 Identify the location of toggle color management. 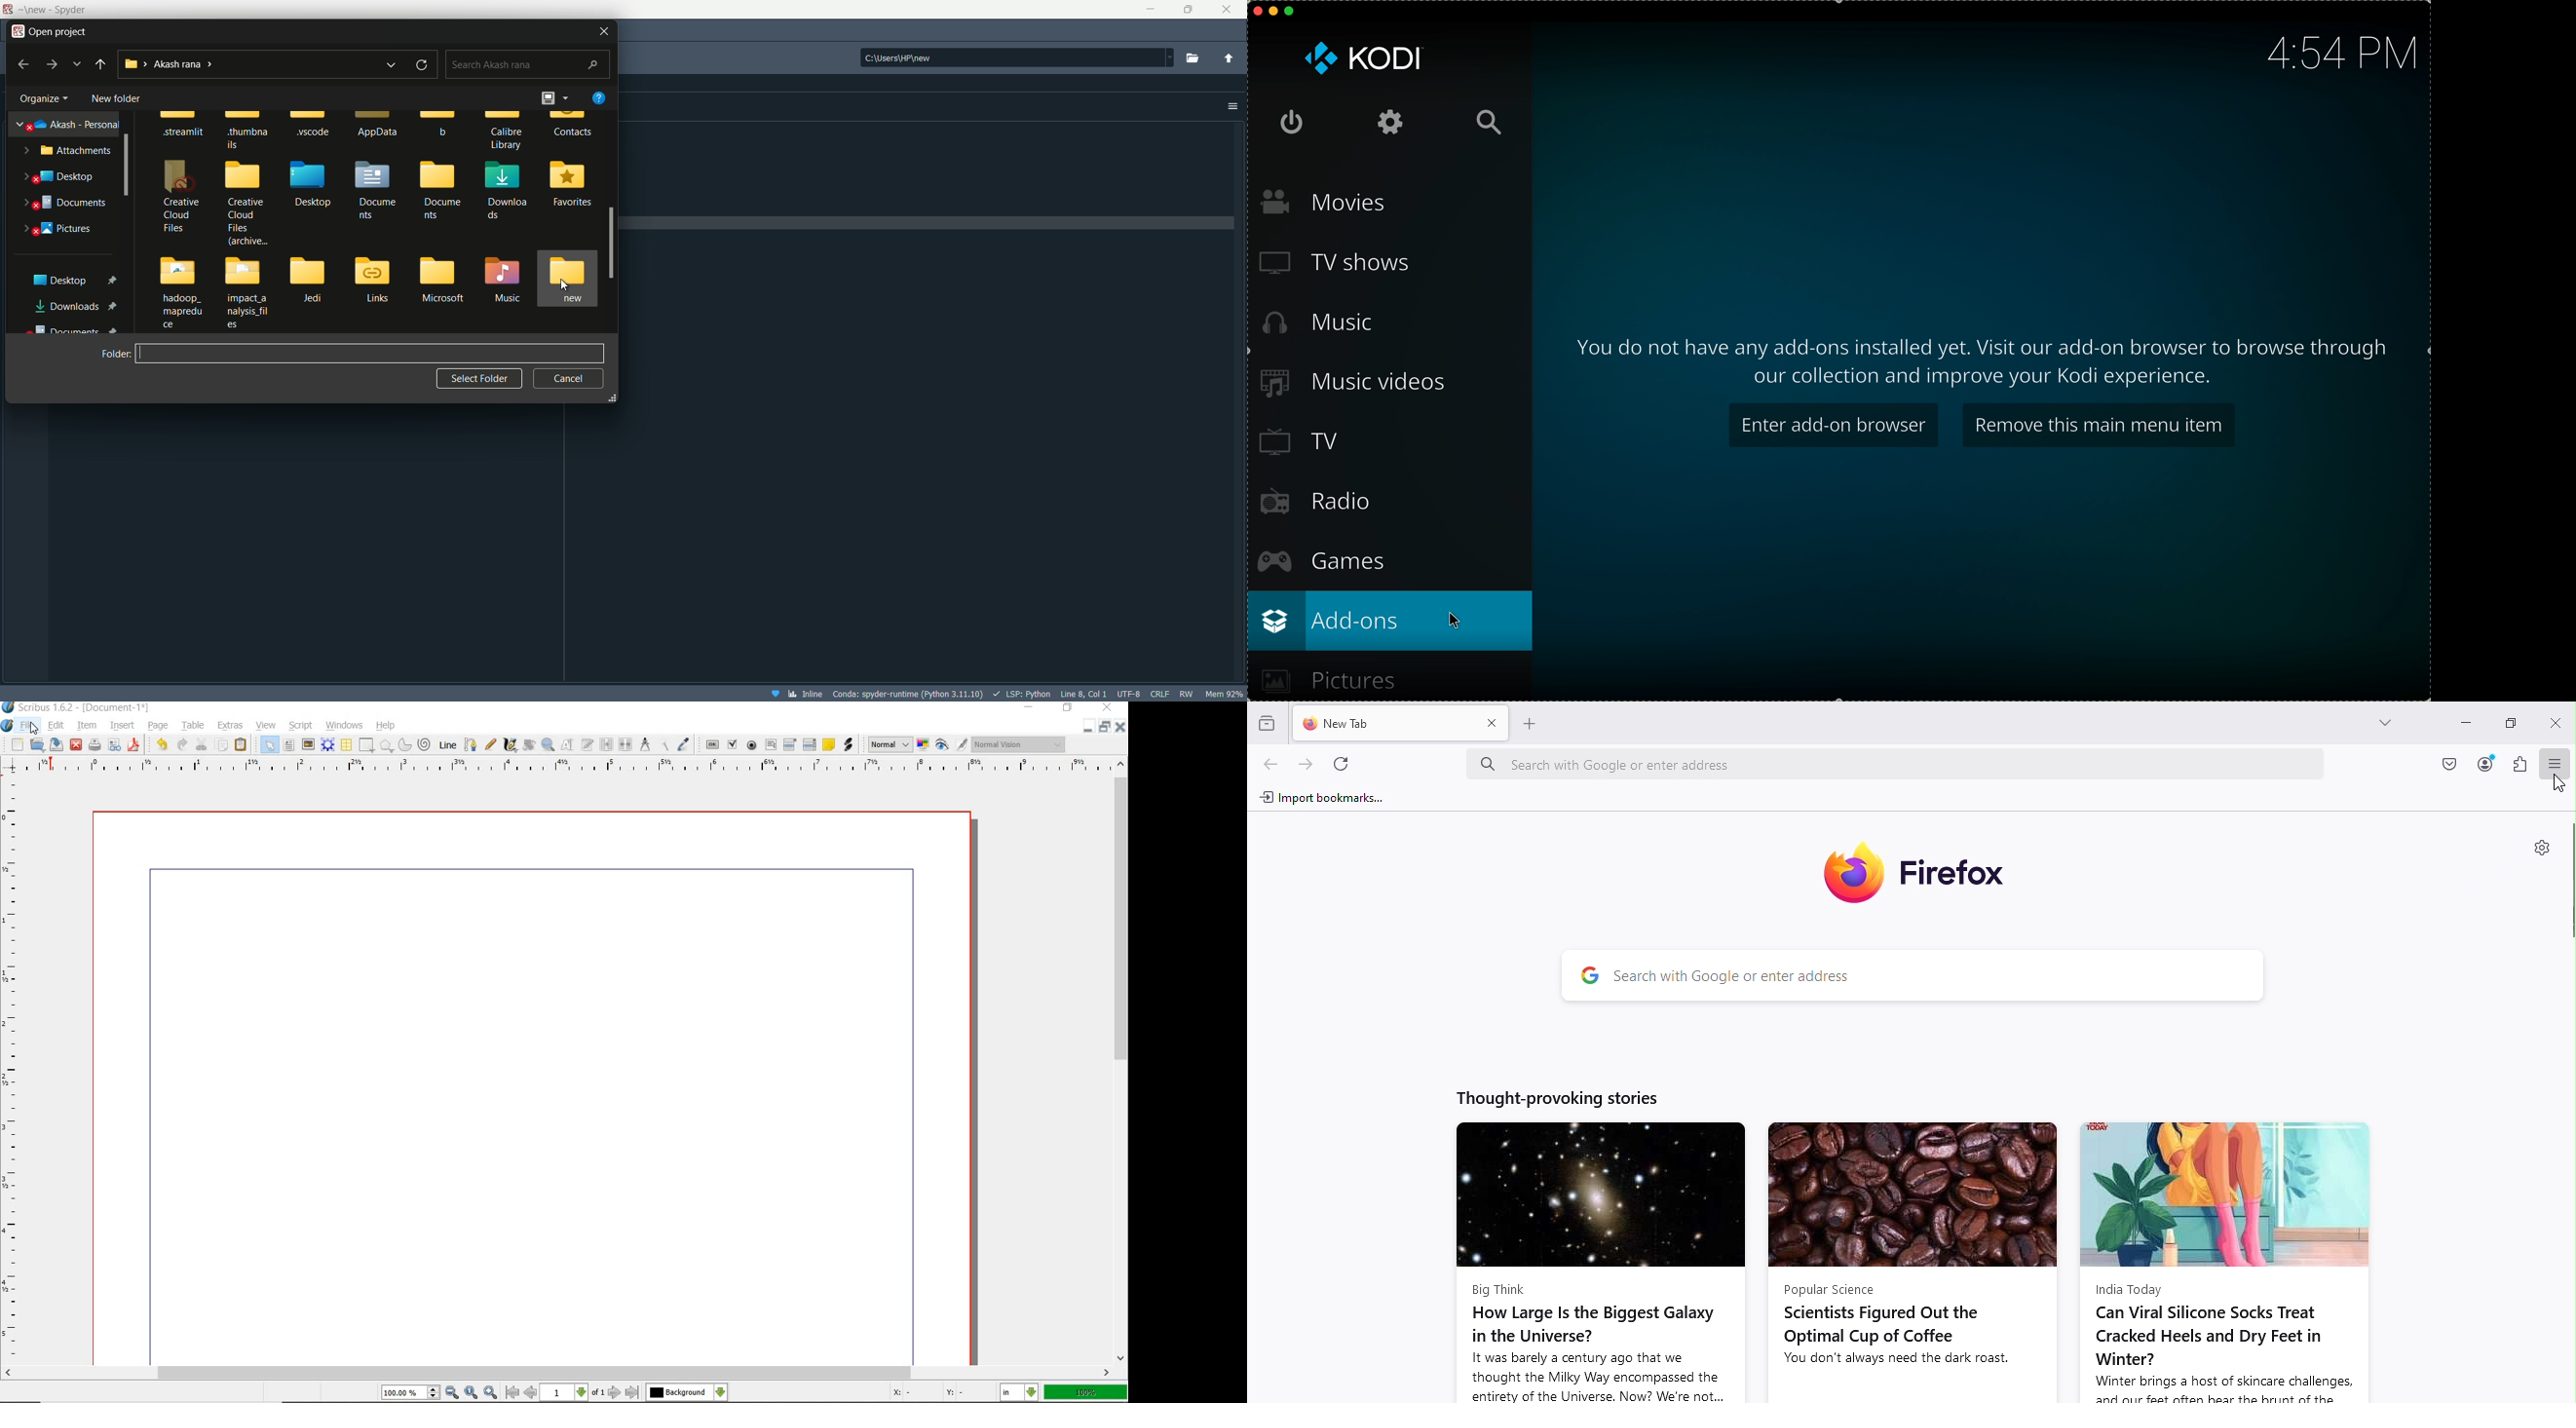
(923, 744).